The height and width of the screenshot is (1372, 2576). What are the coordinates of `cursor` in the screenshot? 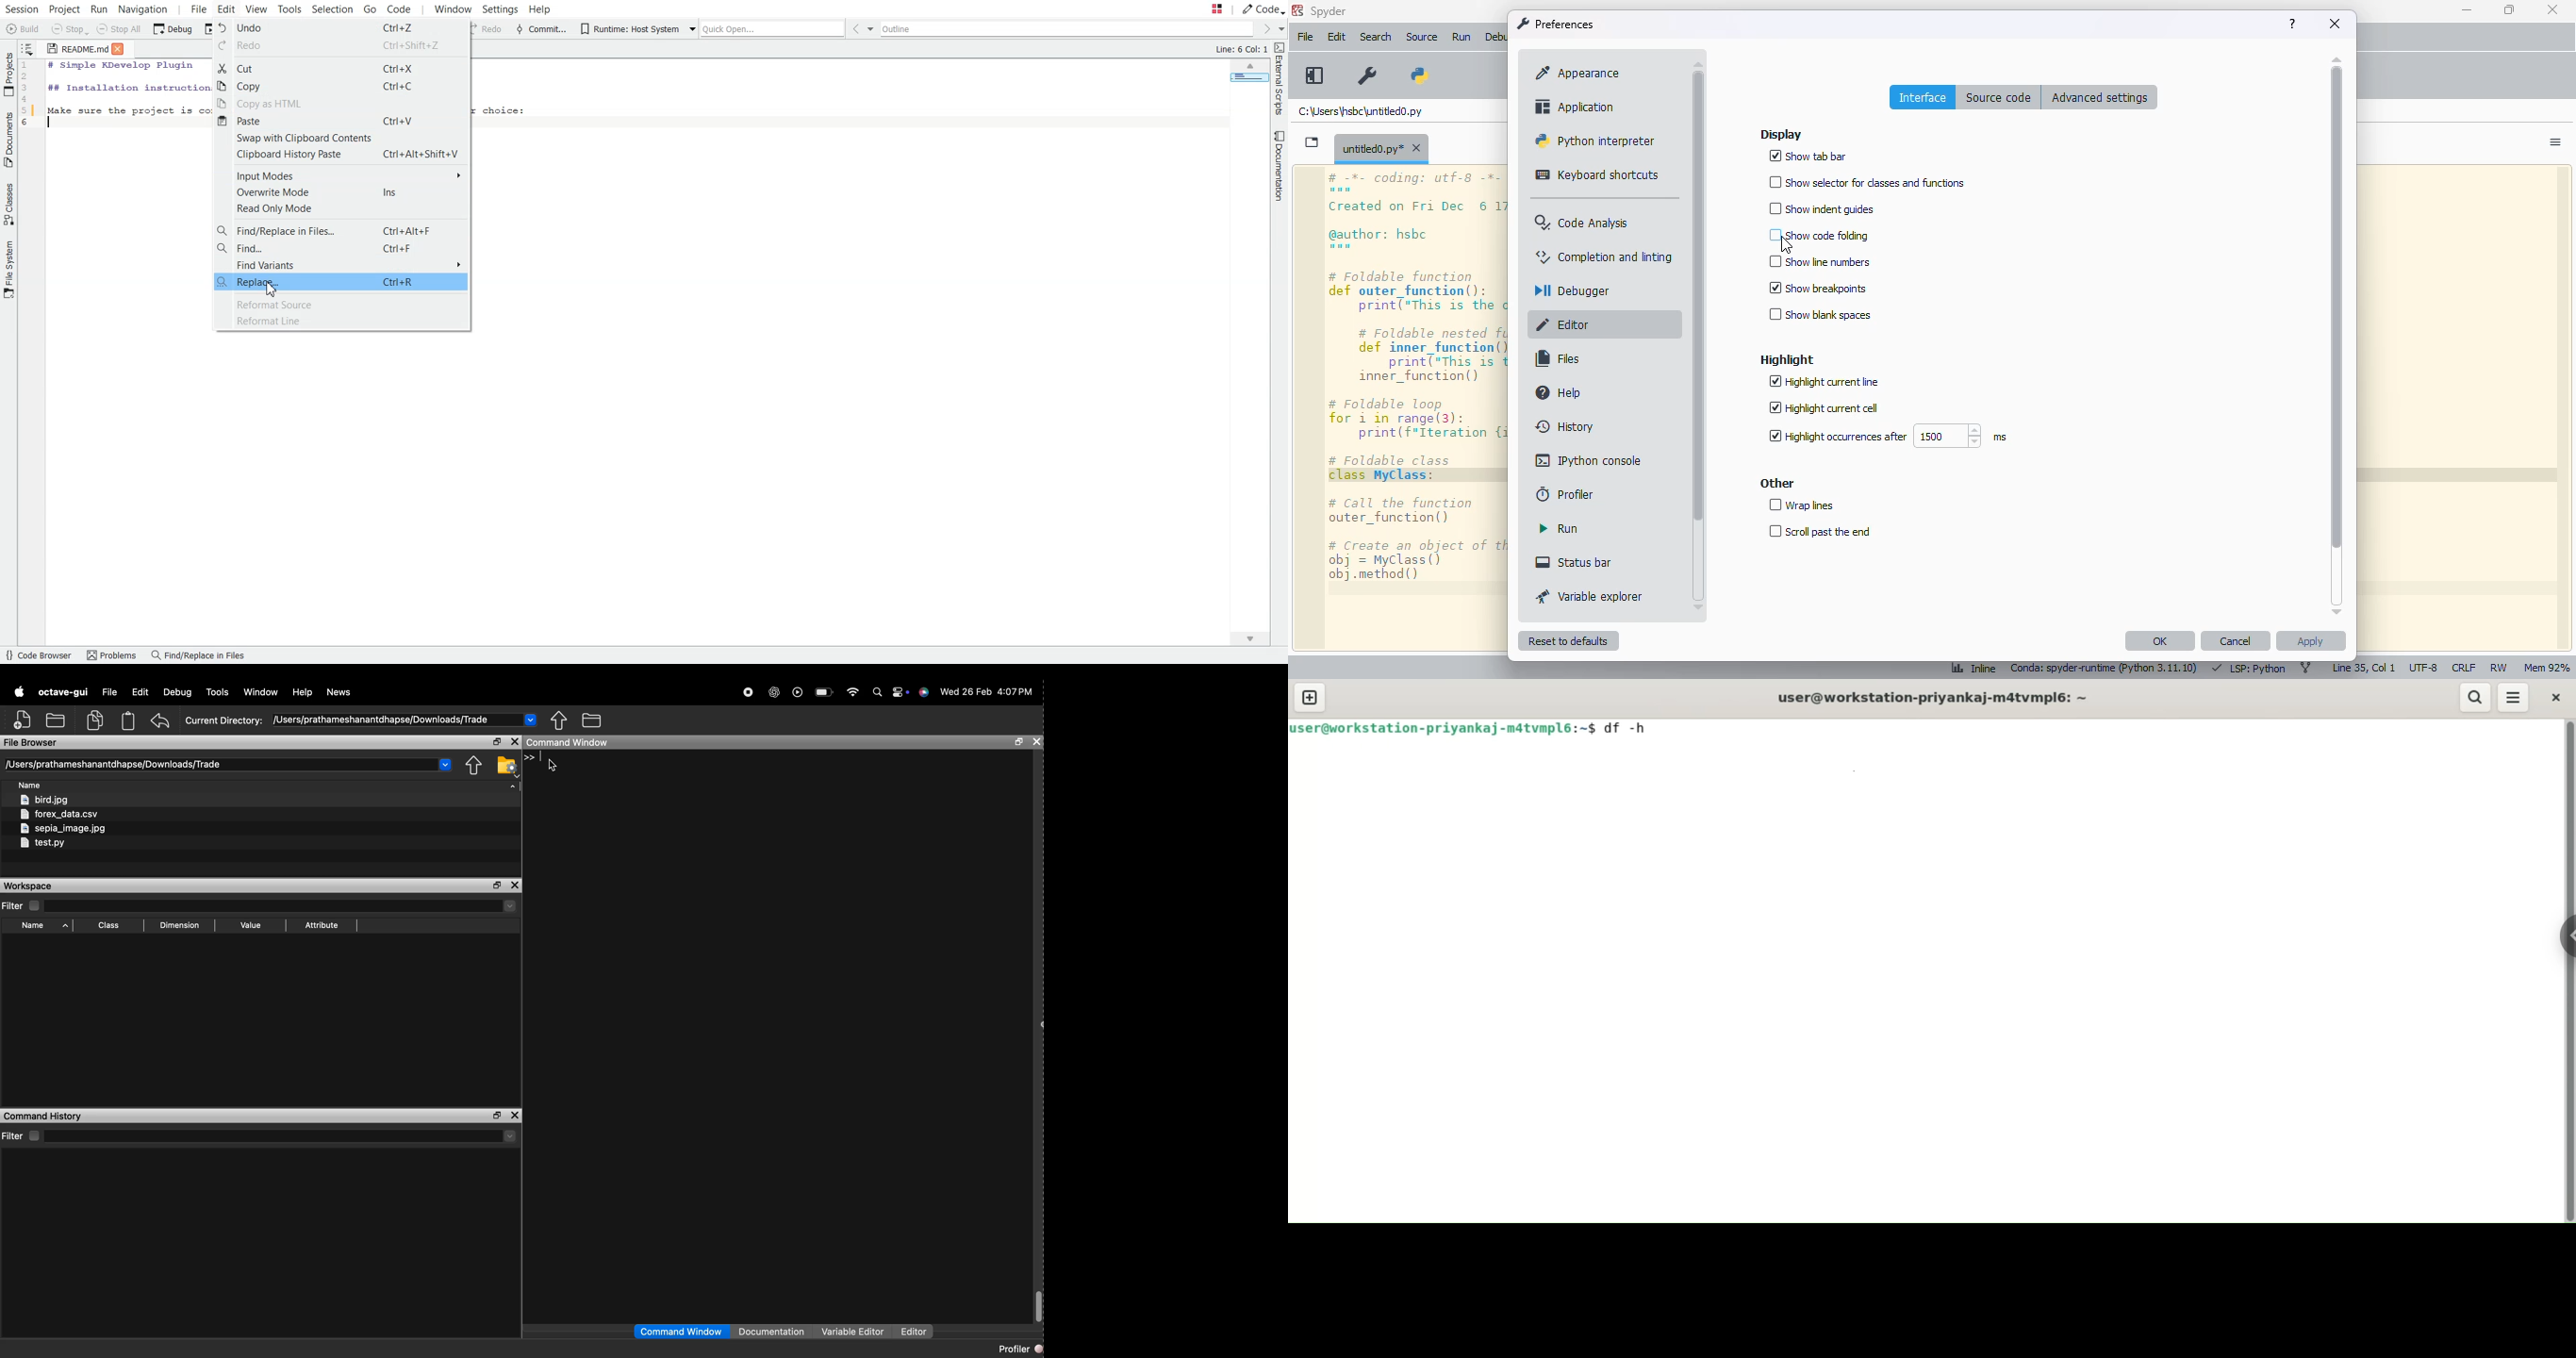 It's located at (1786, 245).